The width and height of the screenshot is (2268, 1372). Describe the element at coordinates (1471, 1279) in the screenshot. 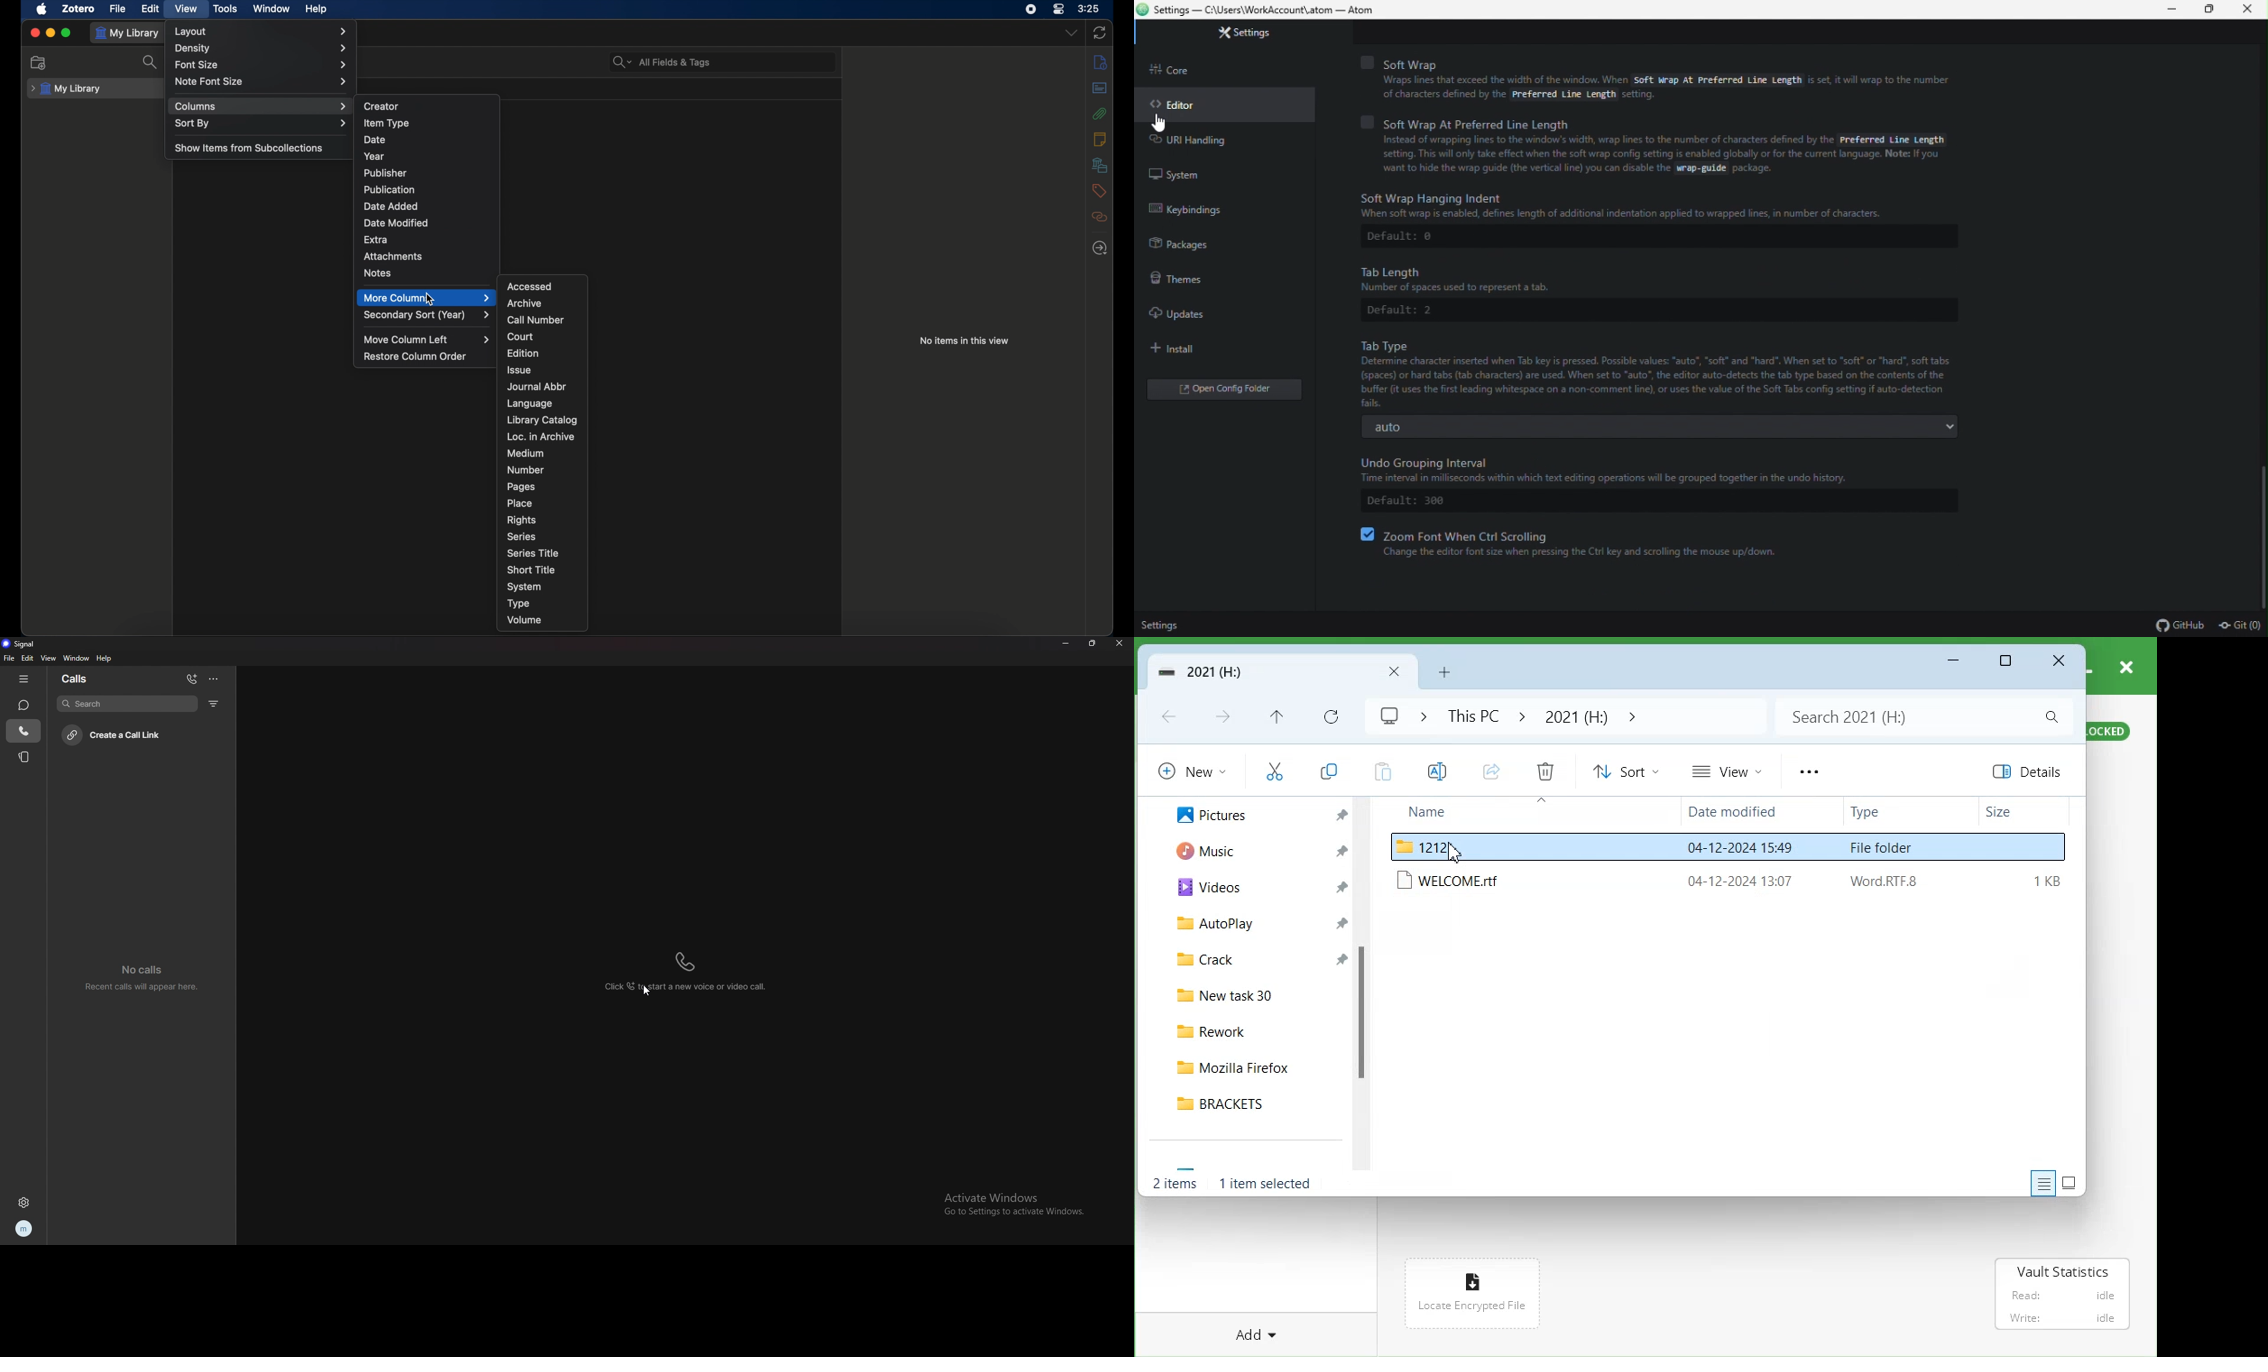

I see `icon` at that location.